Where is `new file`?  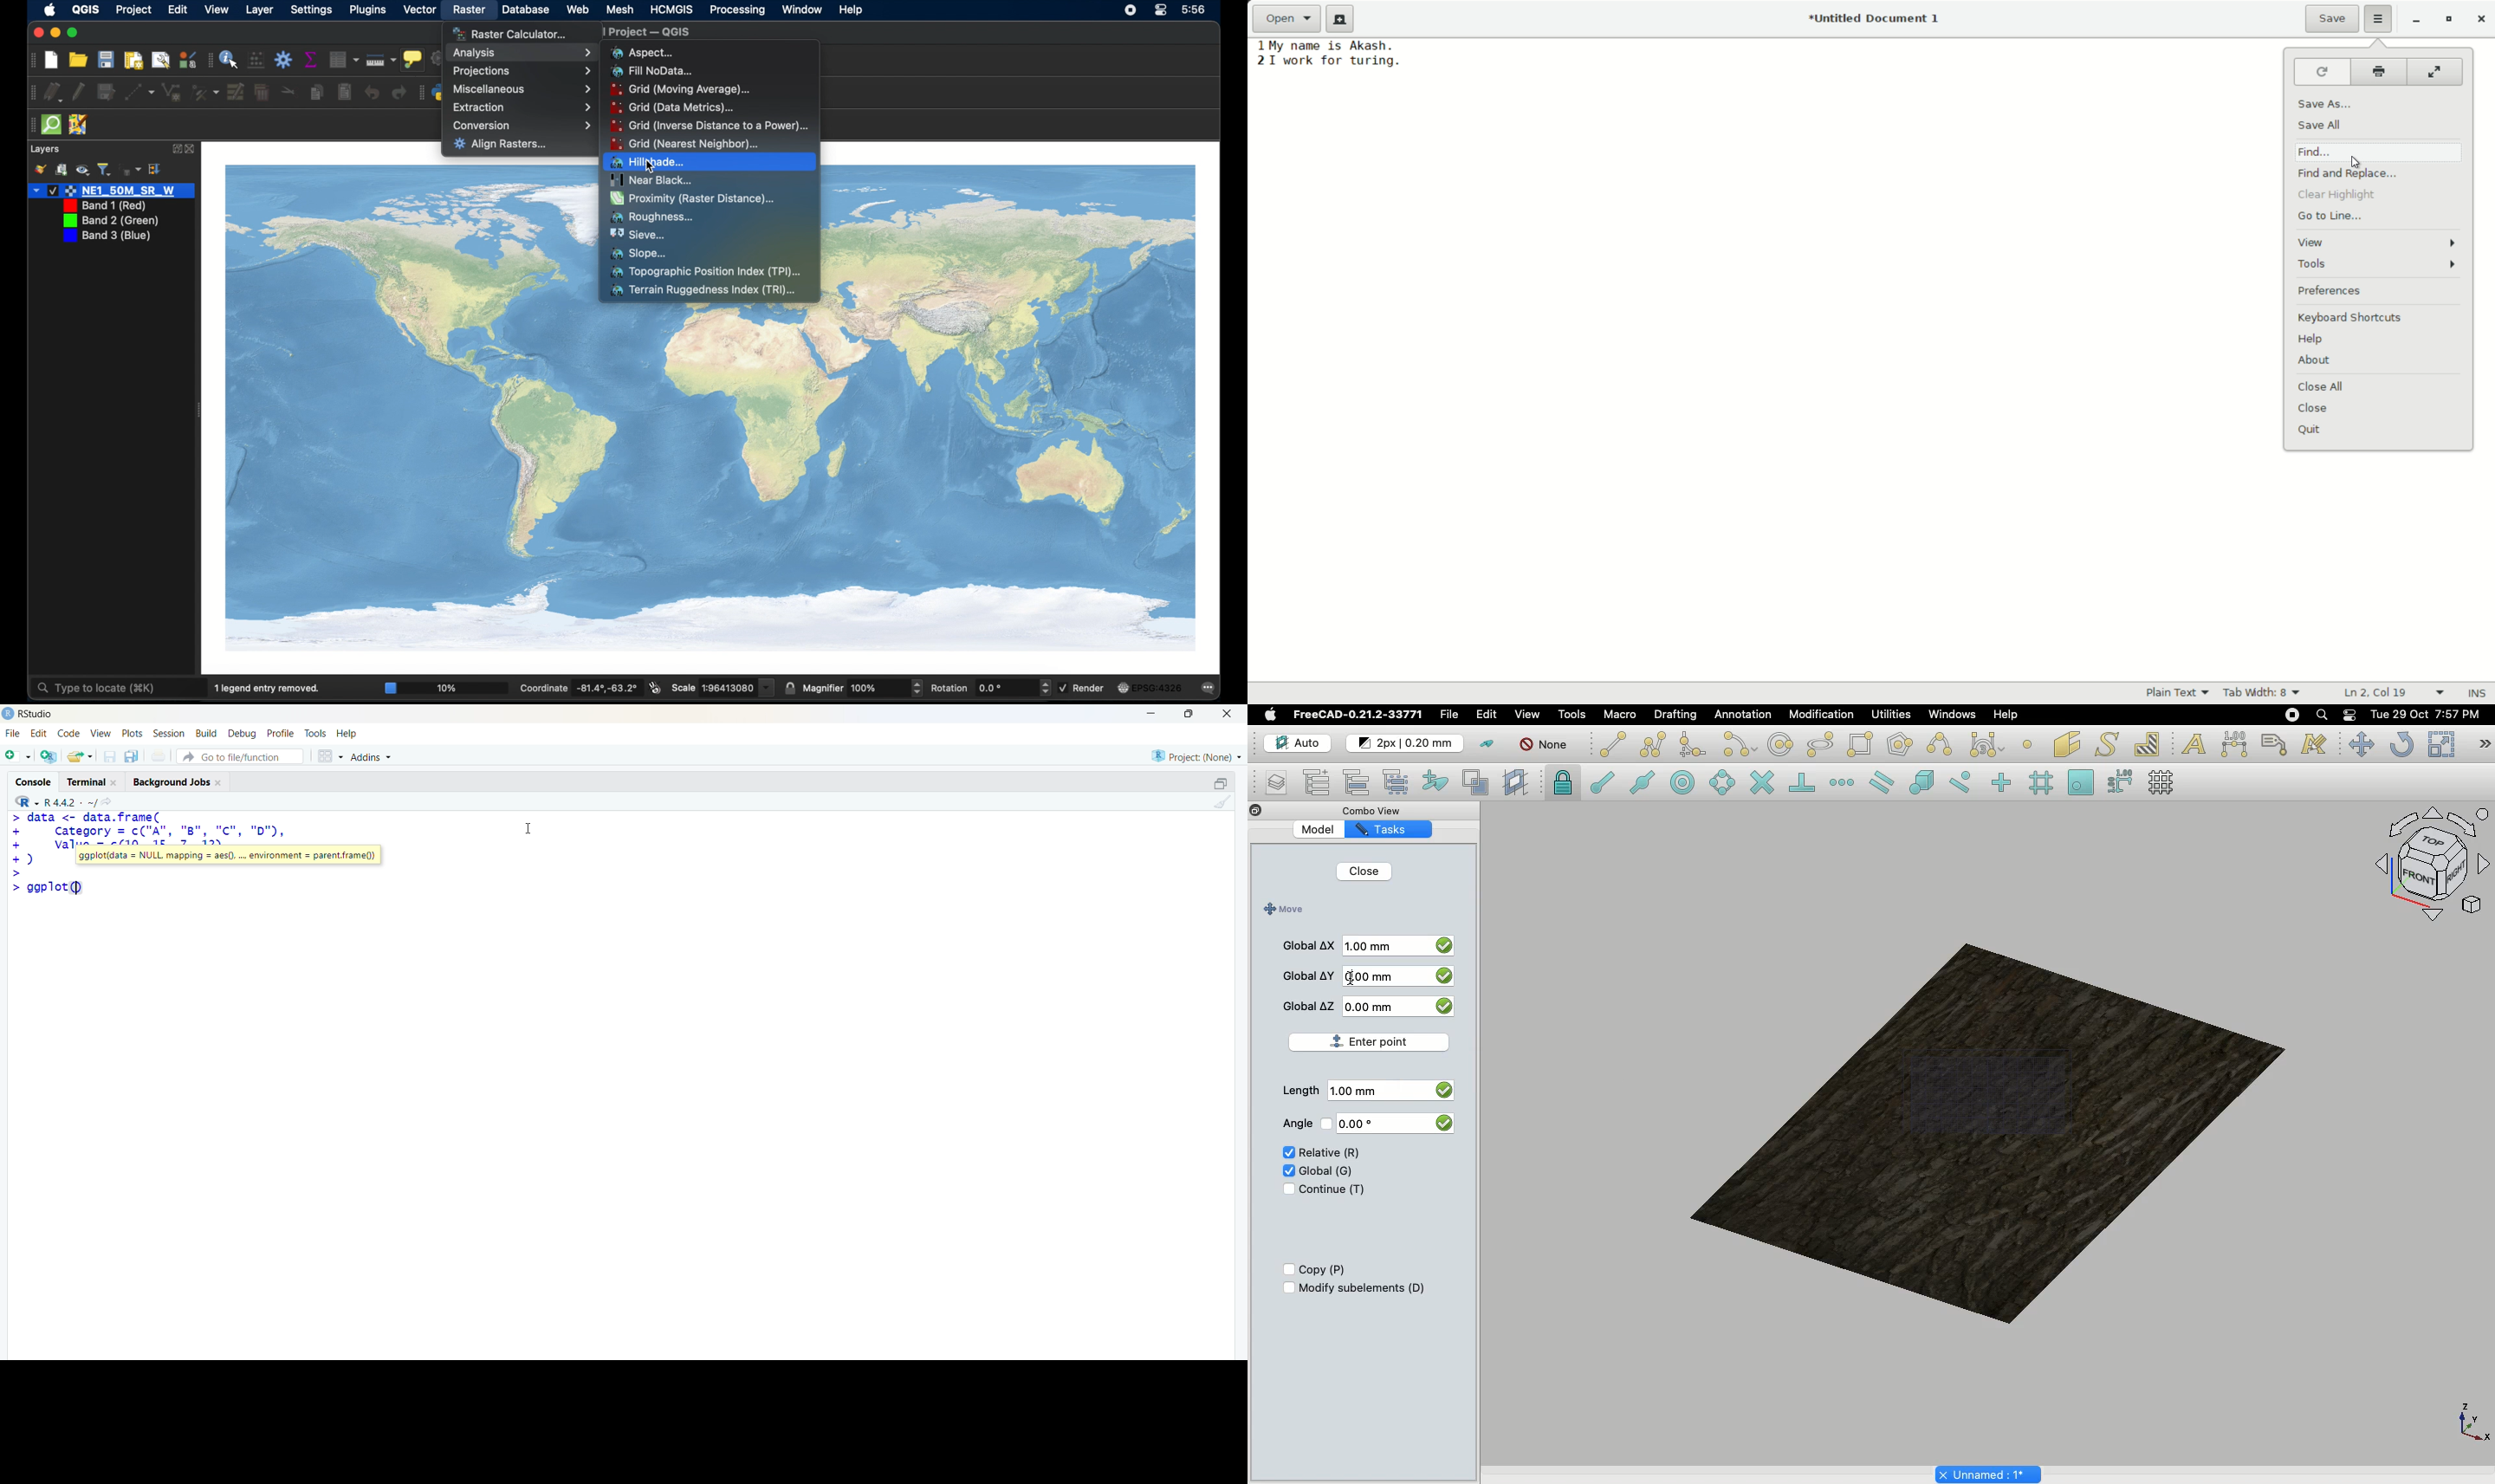 new file is located at coordinates (18, 754).